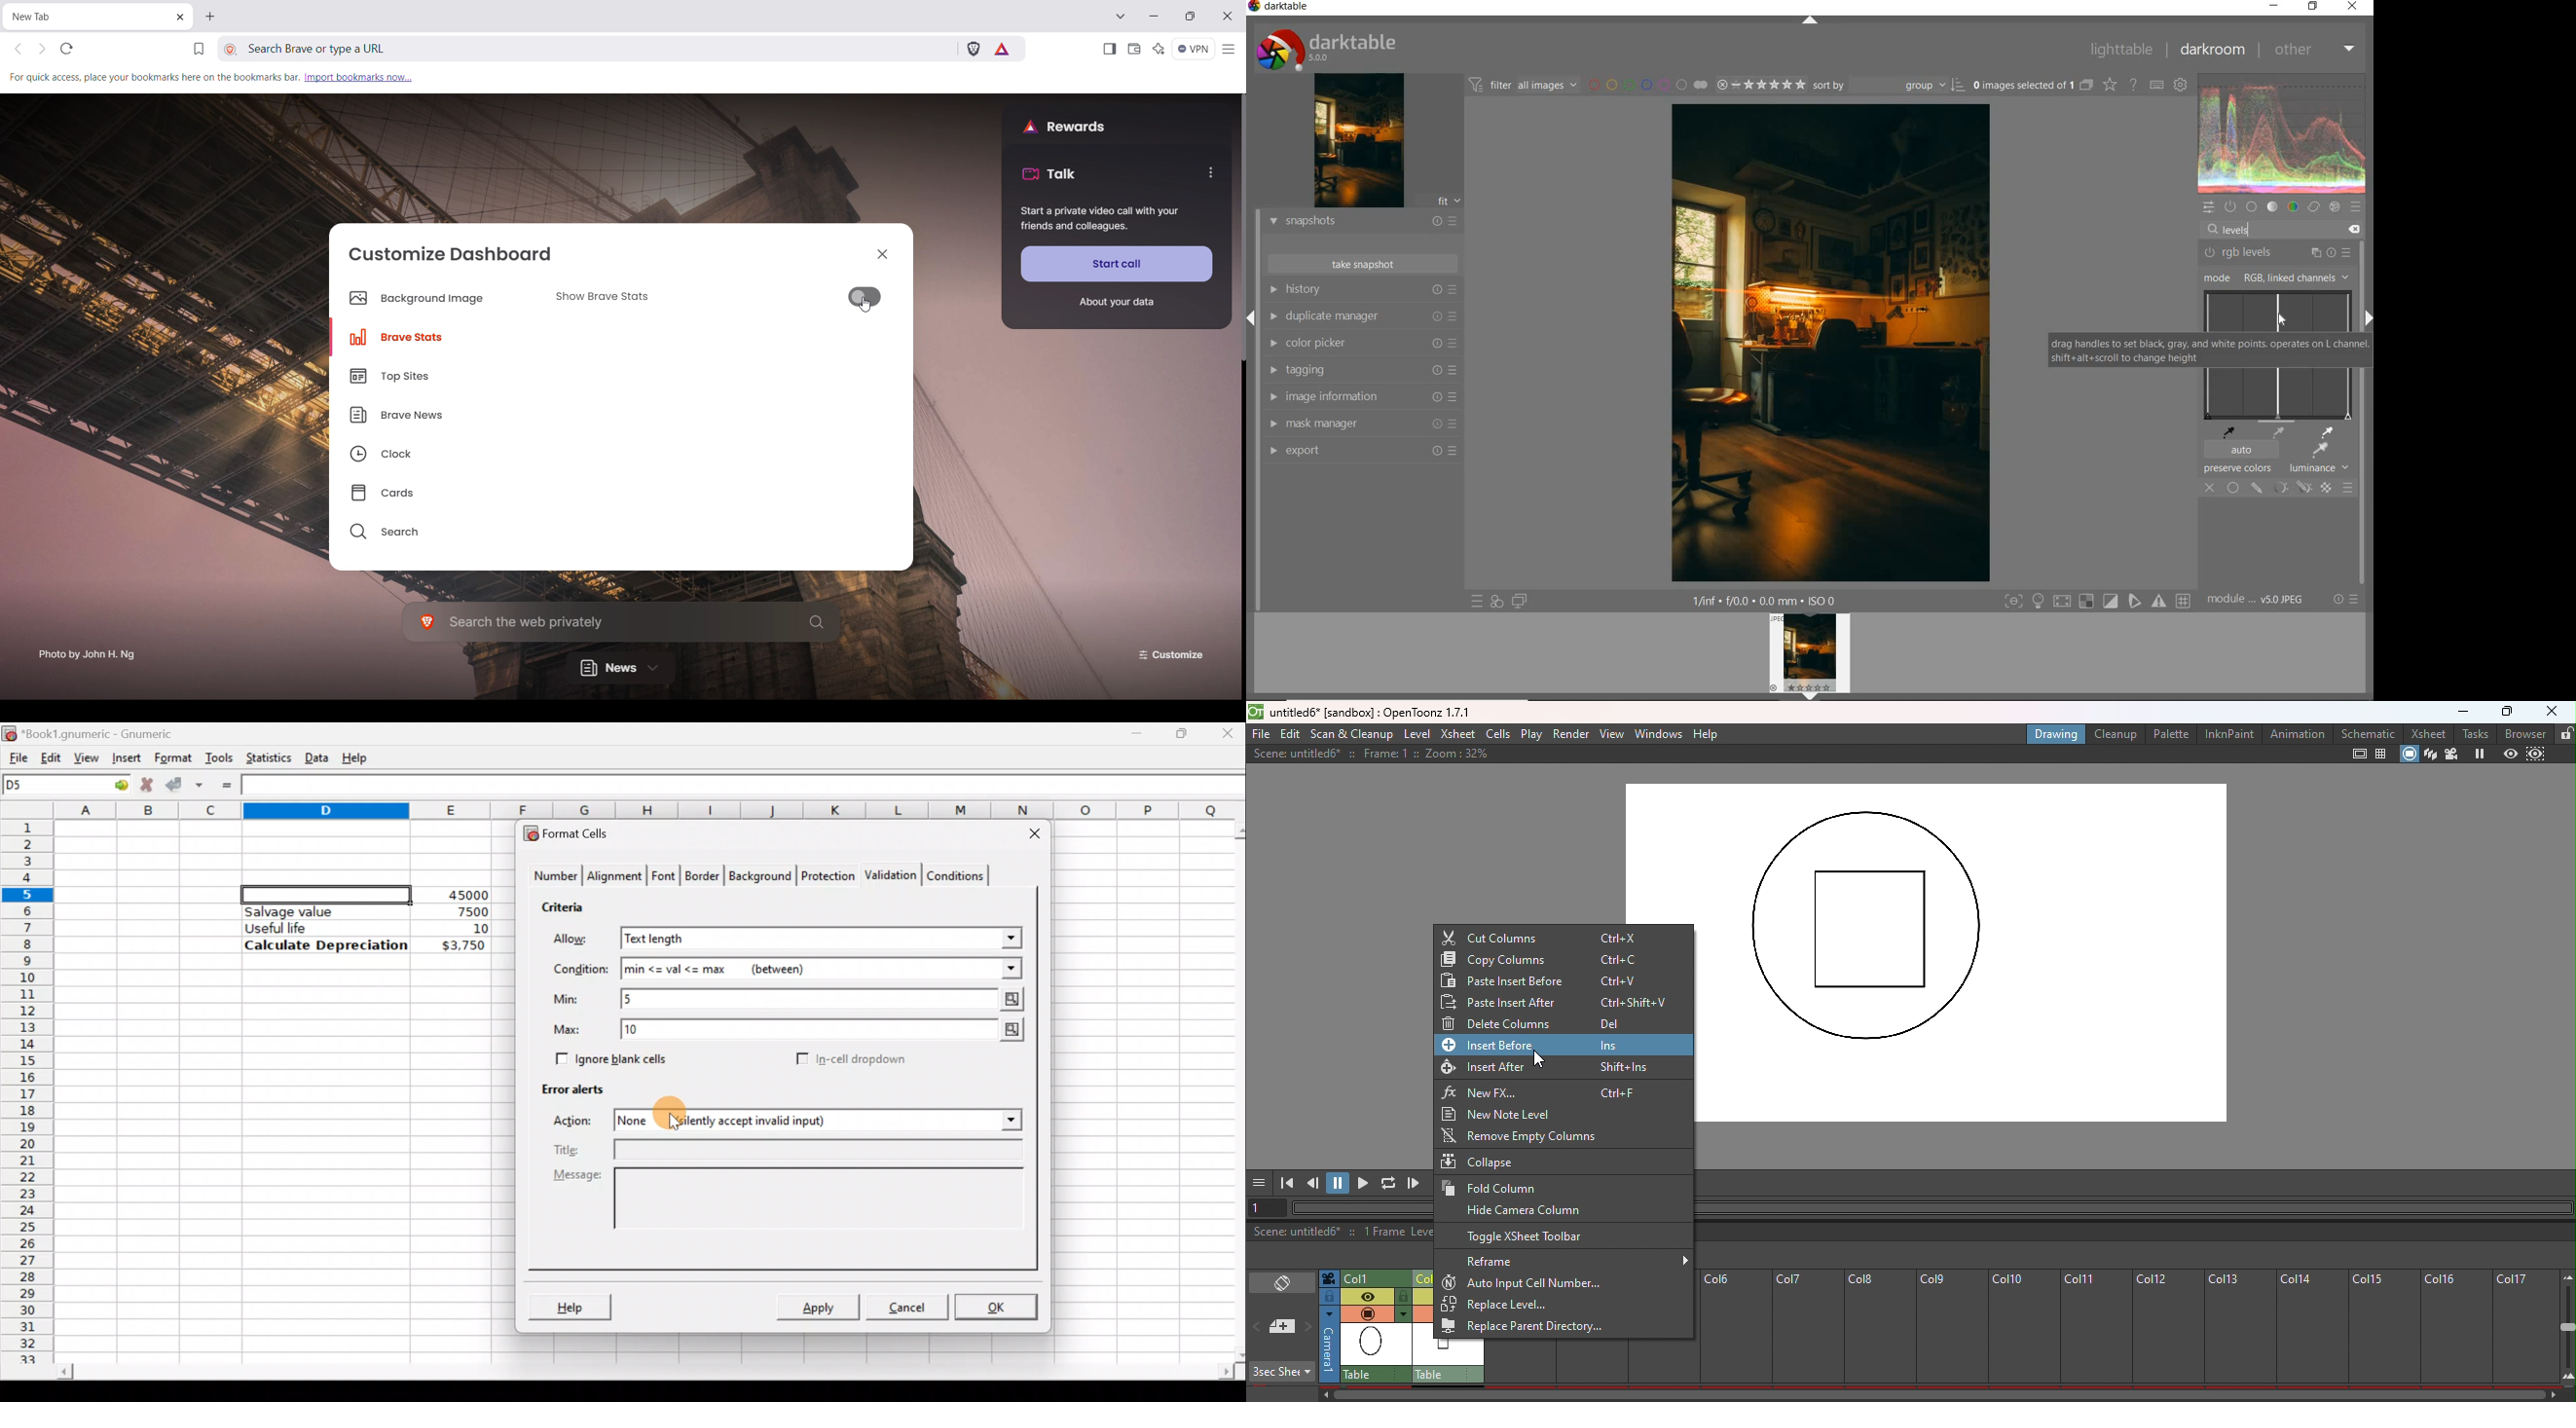 Image resolution: width=2576 pixels, height=1428 pixels. Describe the element at coordinates (1612, 733) in the screenshot. I see `View` at that location.